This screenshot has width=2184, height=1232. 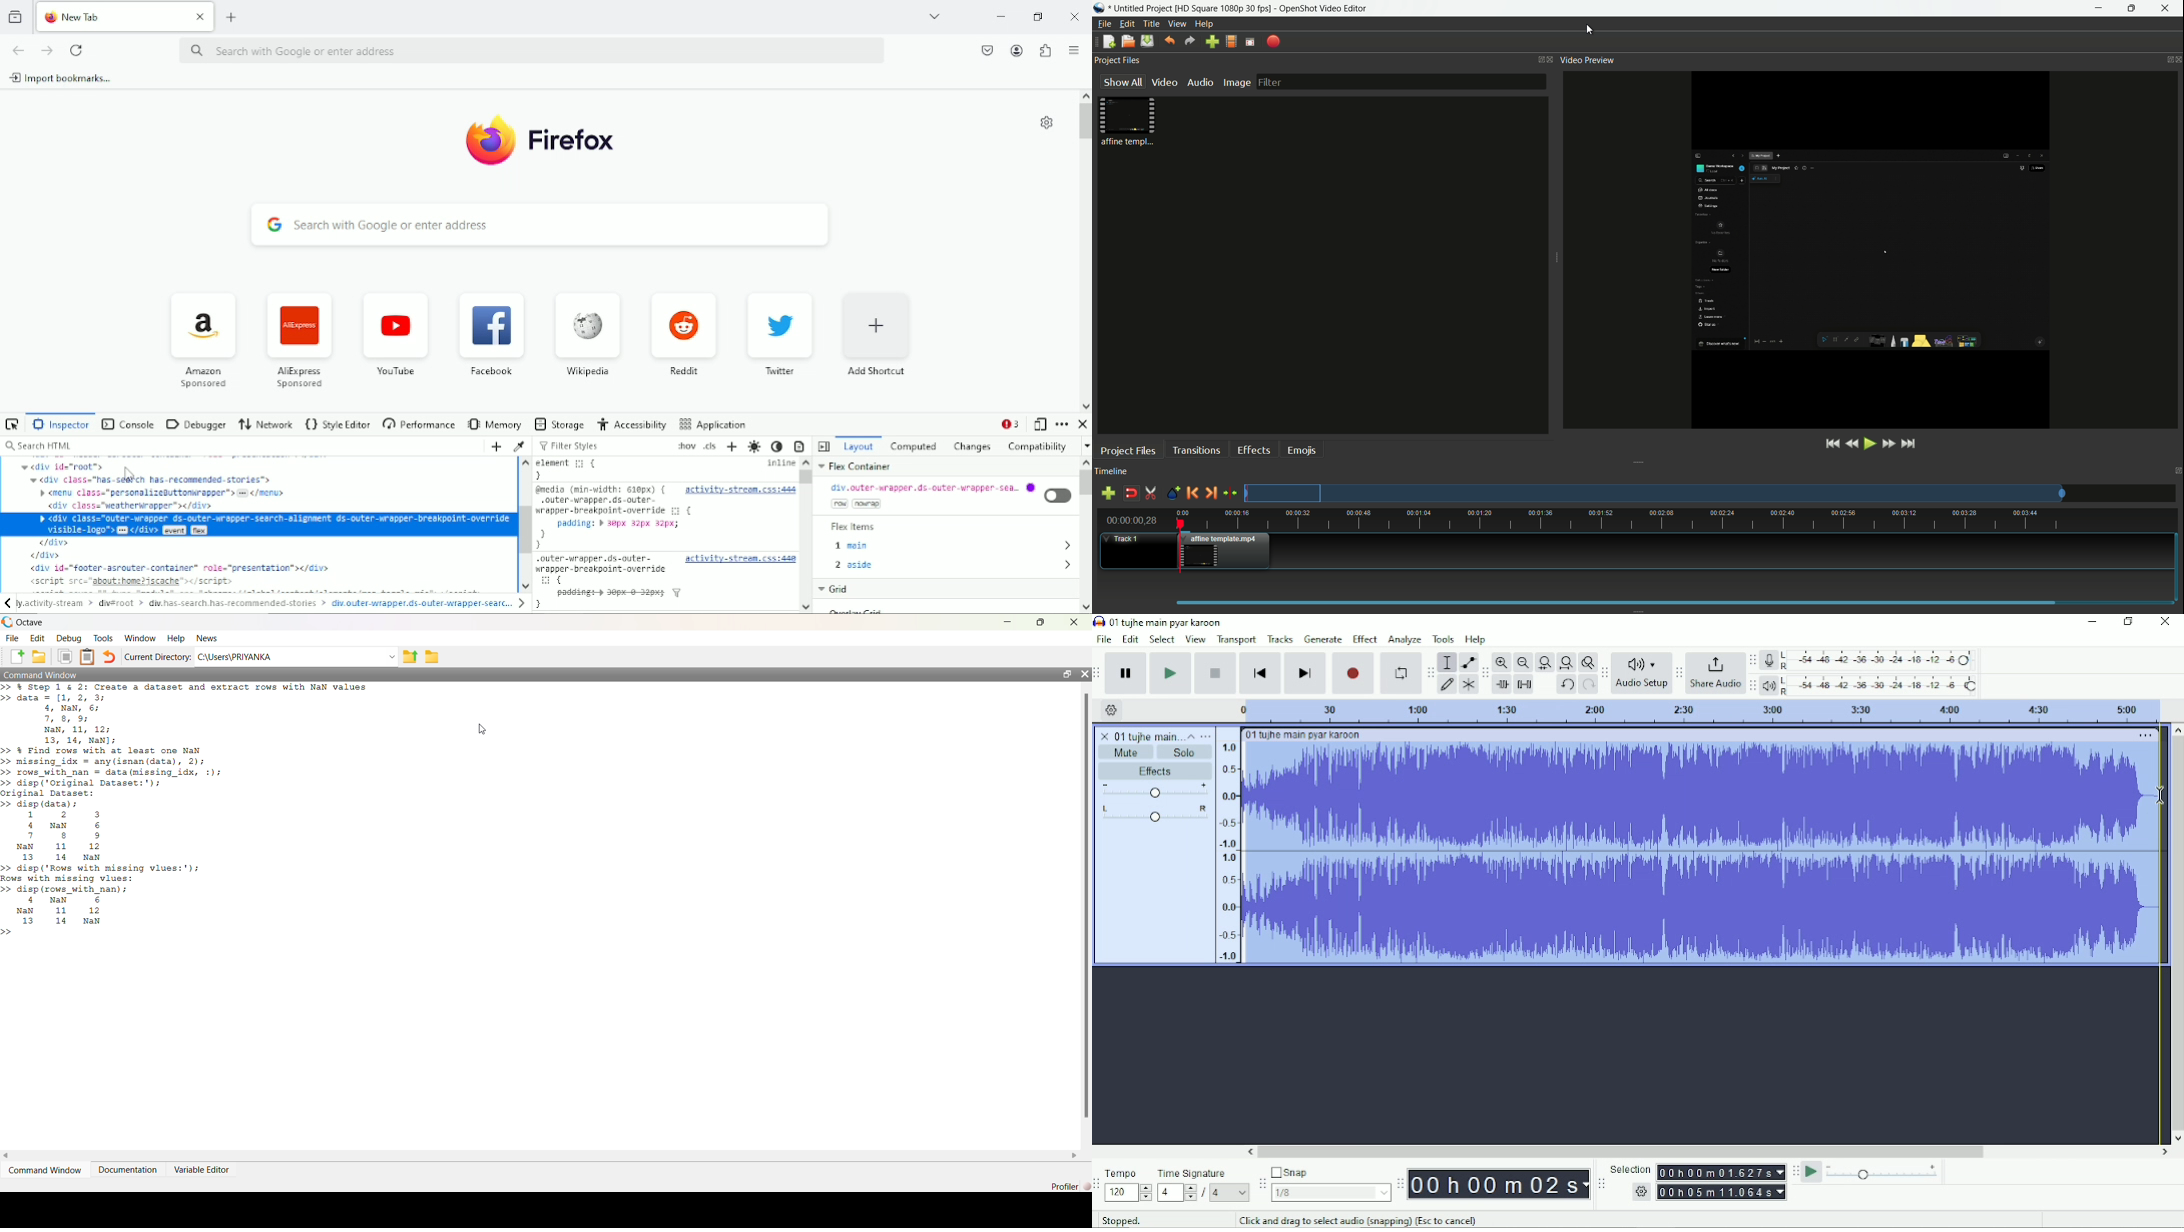 What do you see at coordinates (1504, 685) in the screenshot?
I see `Trim audio outside selection` at bounding box center [1504, 685].